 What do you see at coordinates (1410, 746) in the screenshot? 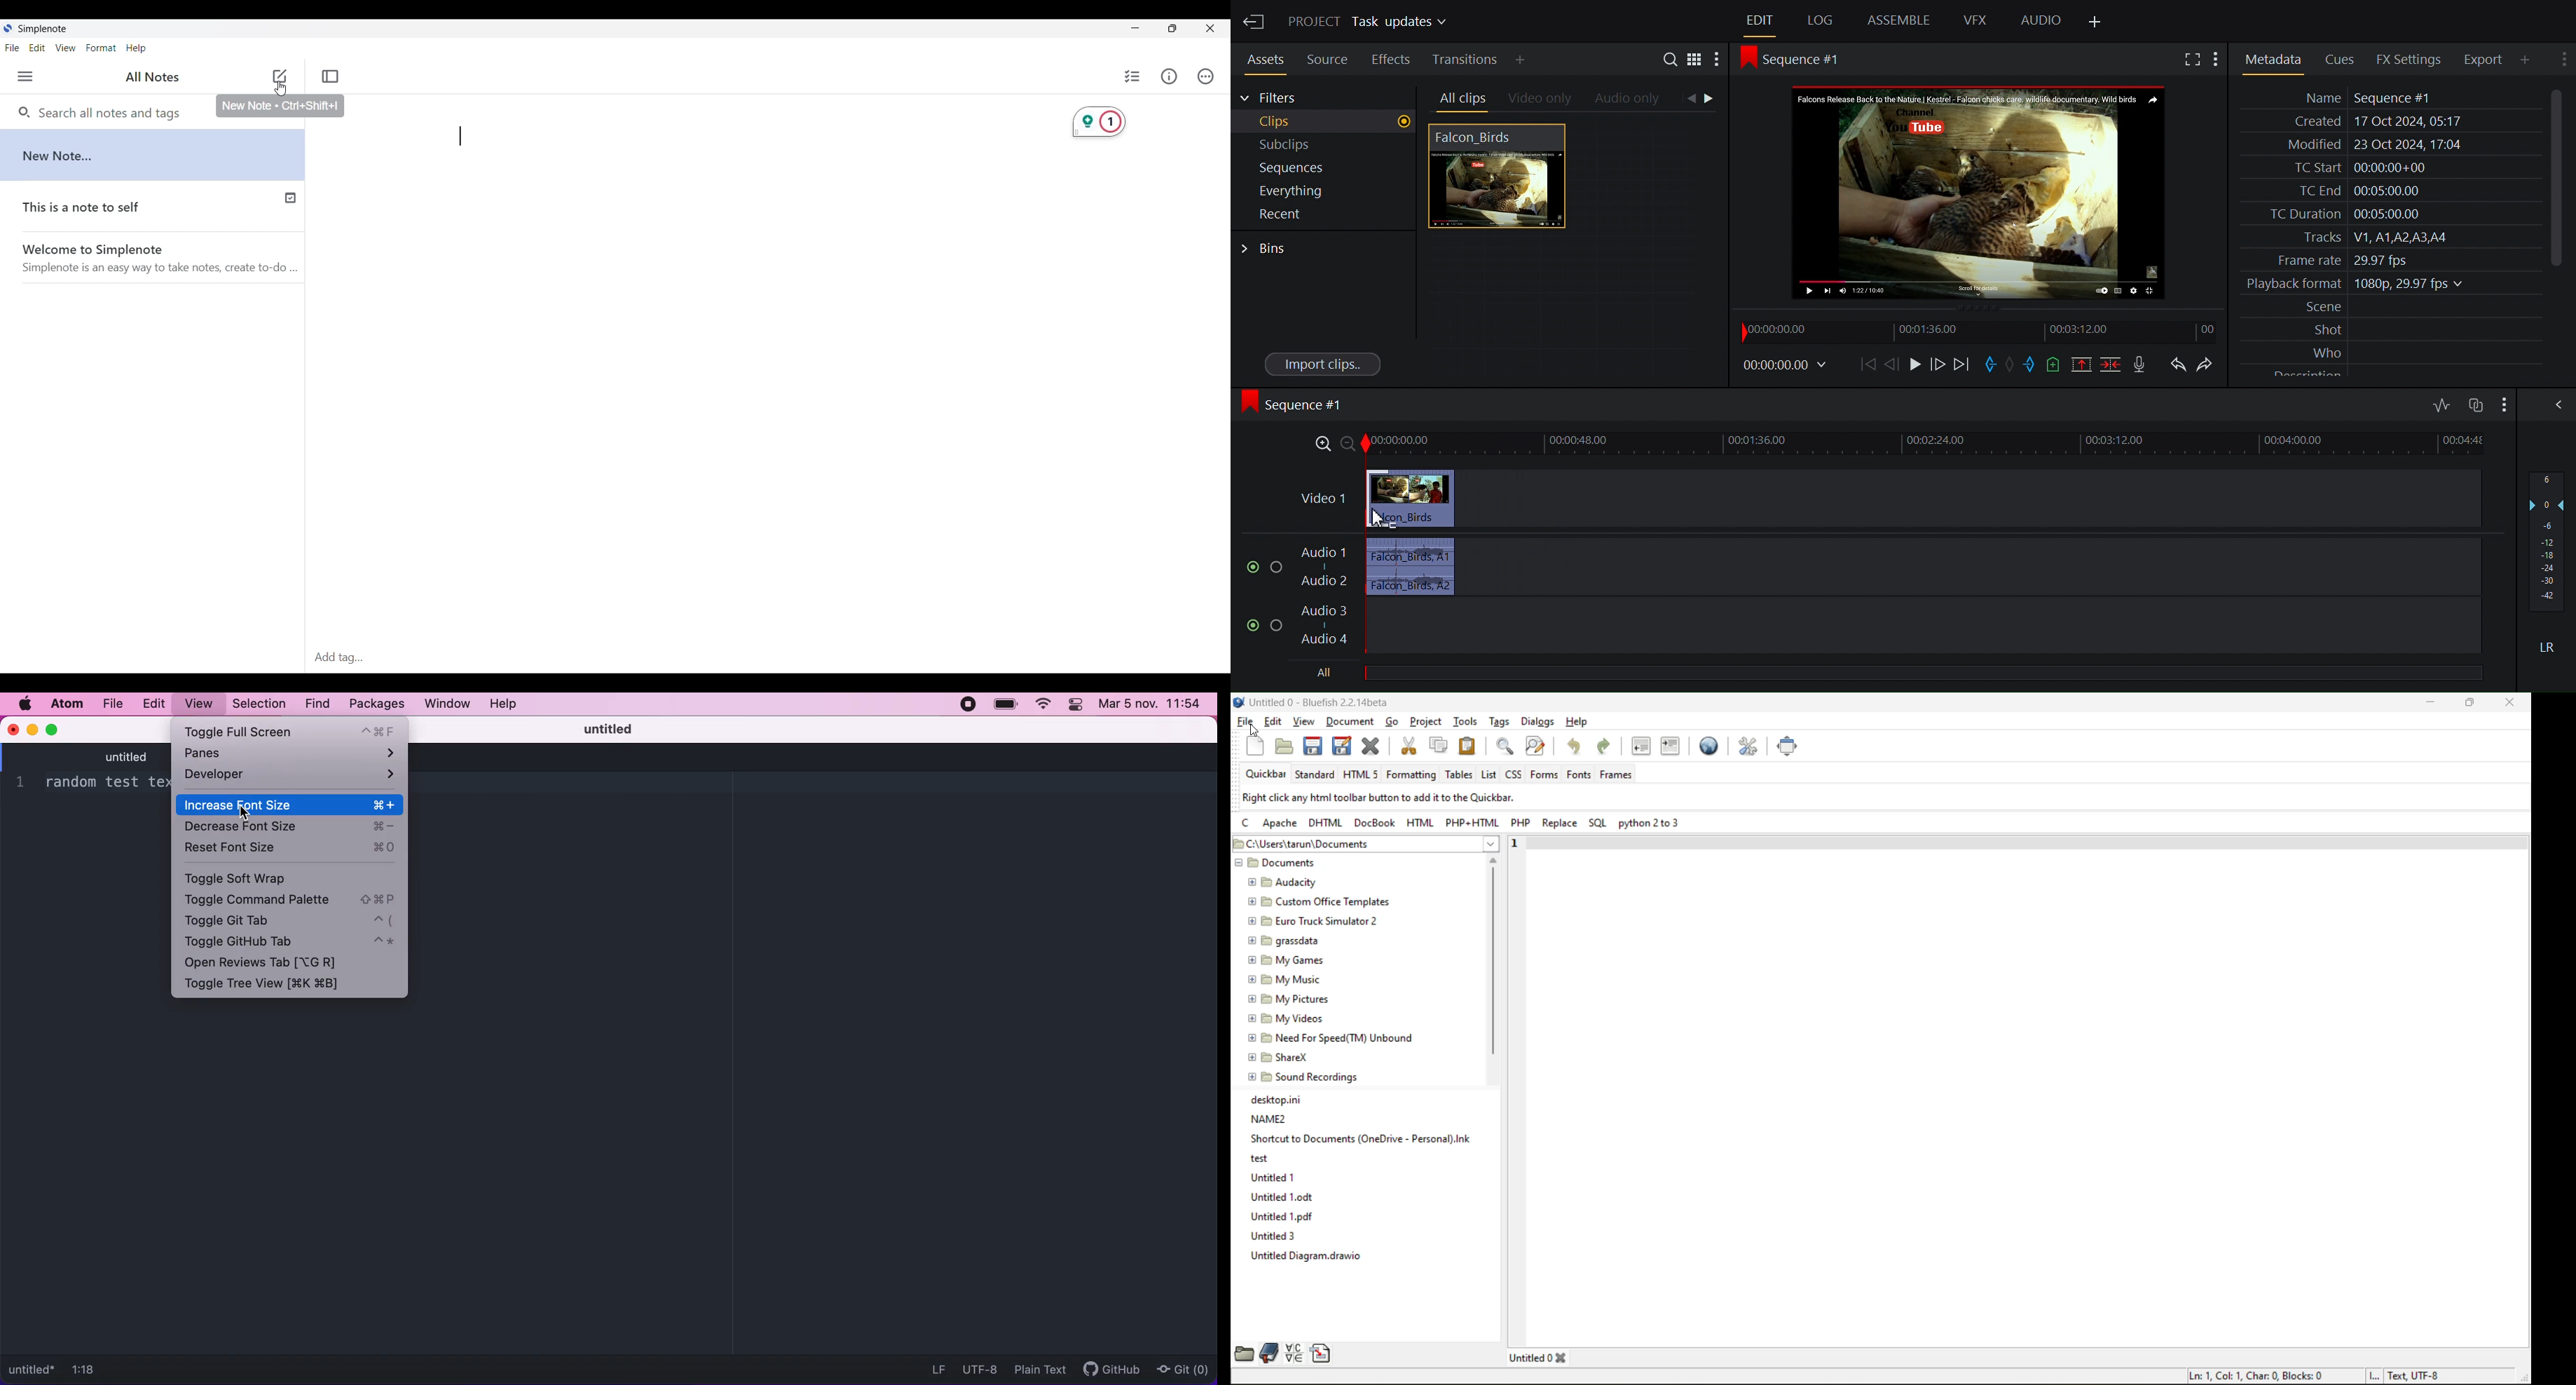
I see `cut` at bounding box center [1410, 746].